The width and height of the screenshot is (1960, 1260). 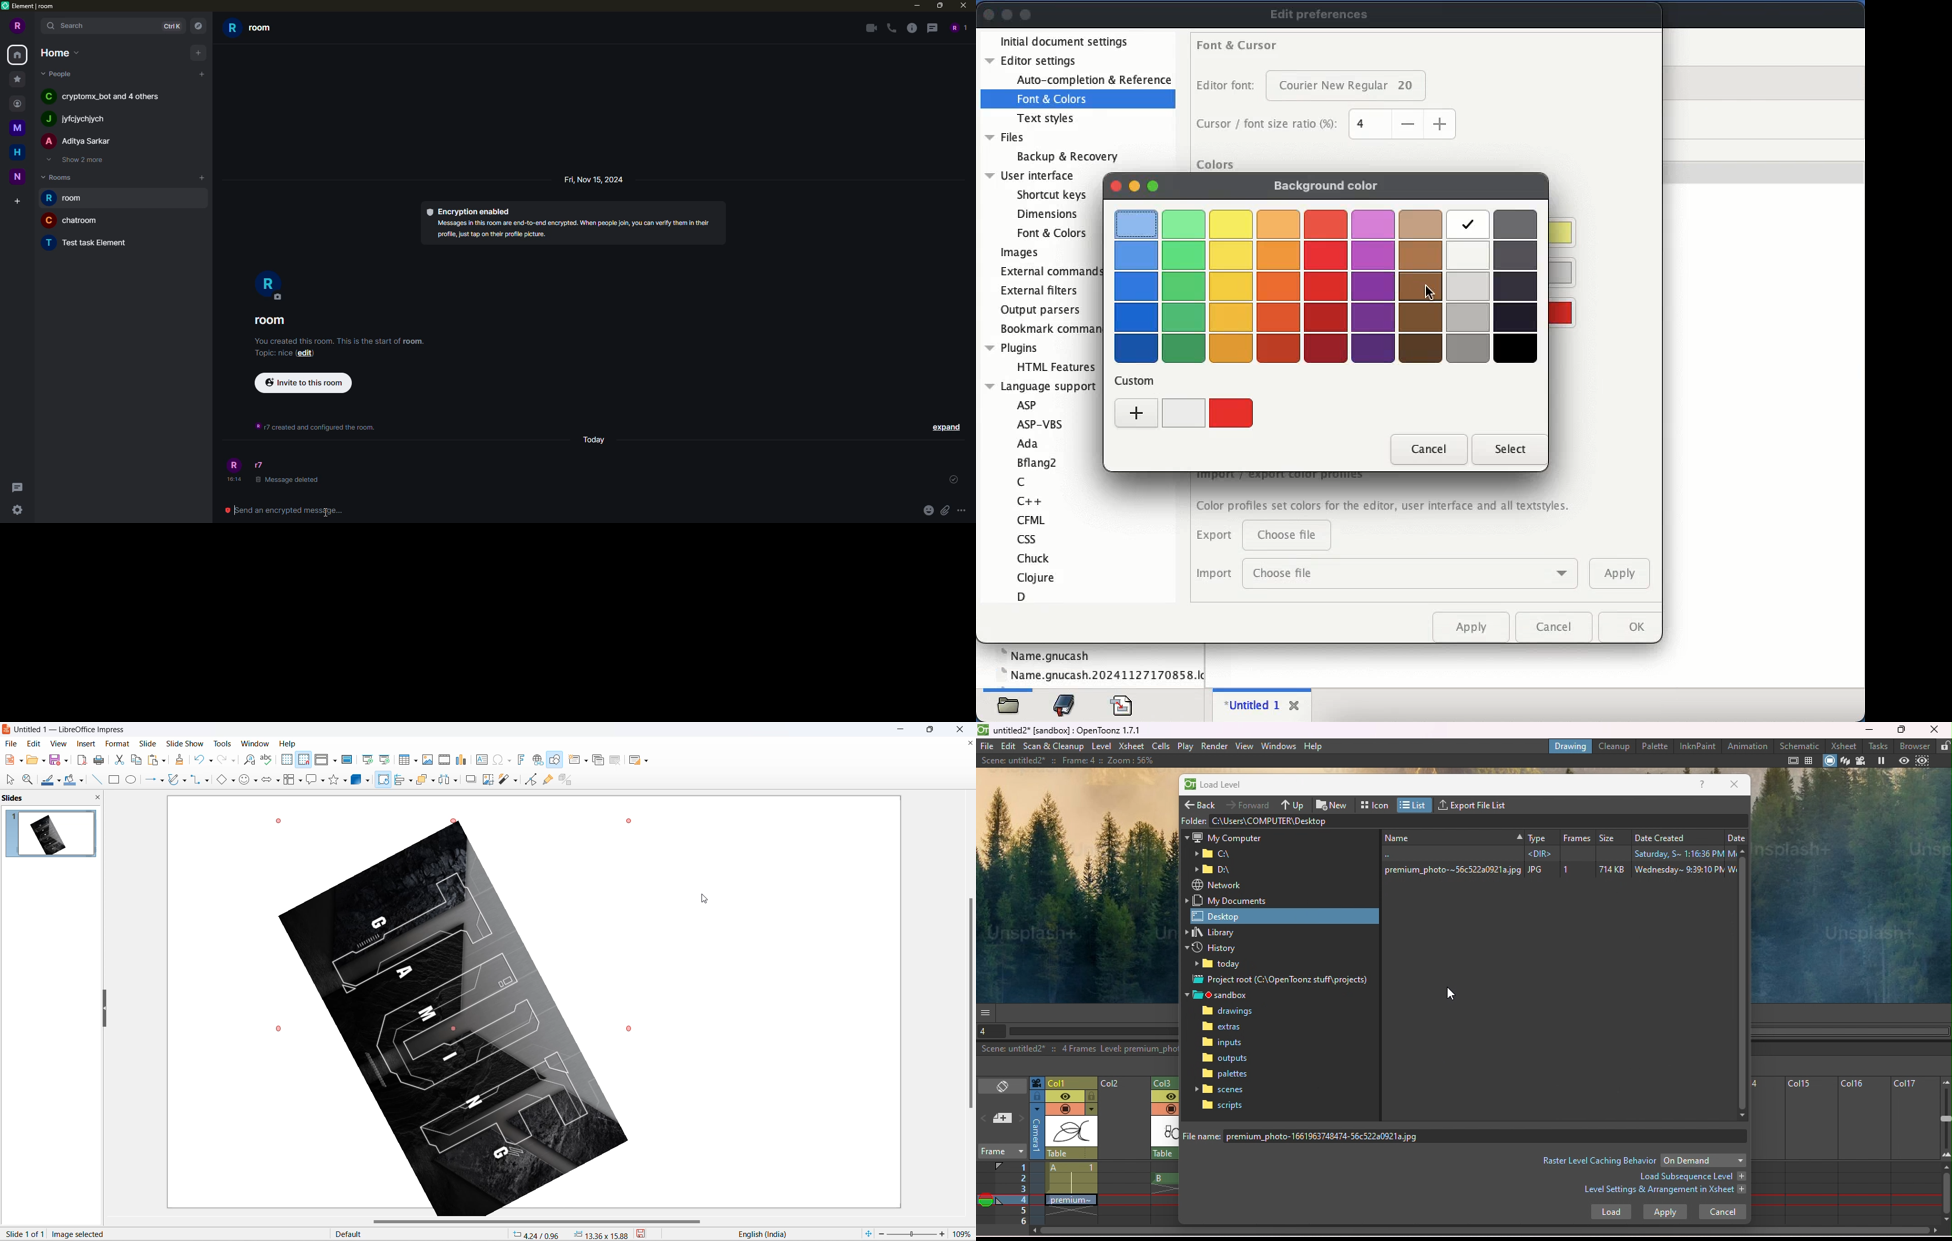 What do you see at coordinates (1042, 423) in the screenshot?
I see `ASP-VBS` at bounding box center [1042, 423].